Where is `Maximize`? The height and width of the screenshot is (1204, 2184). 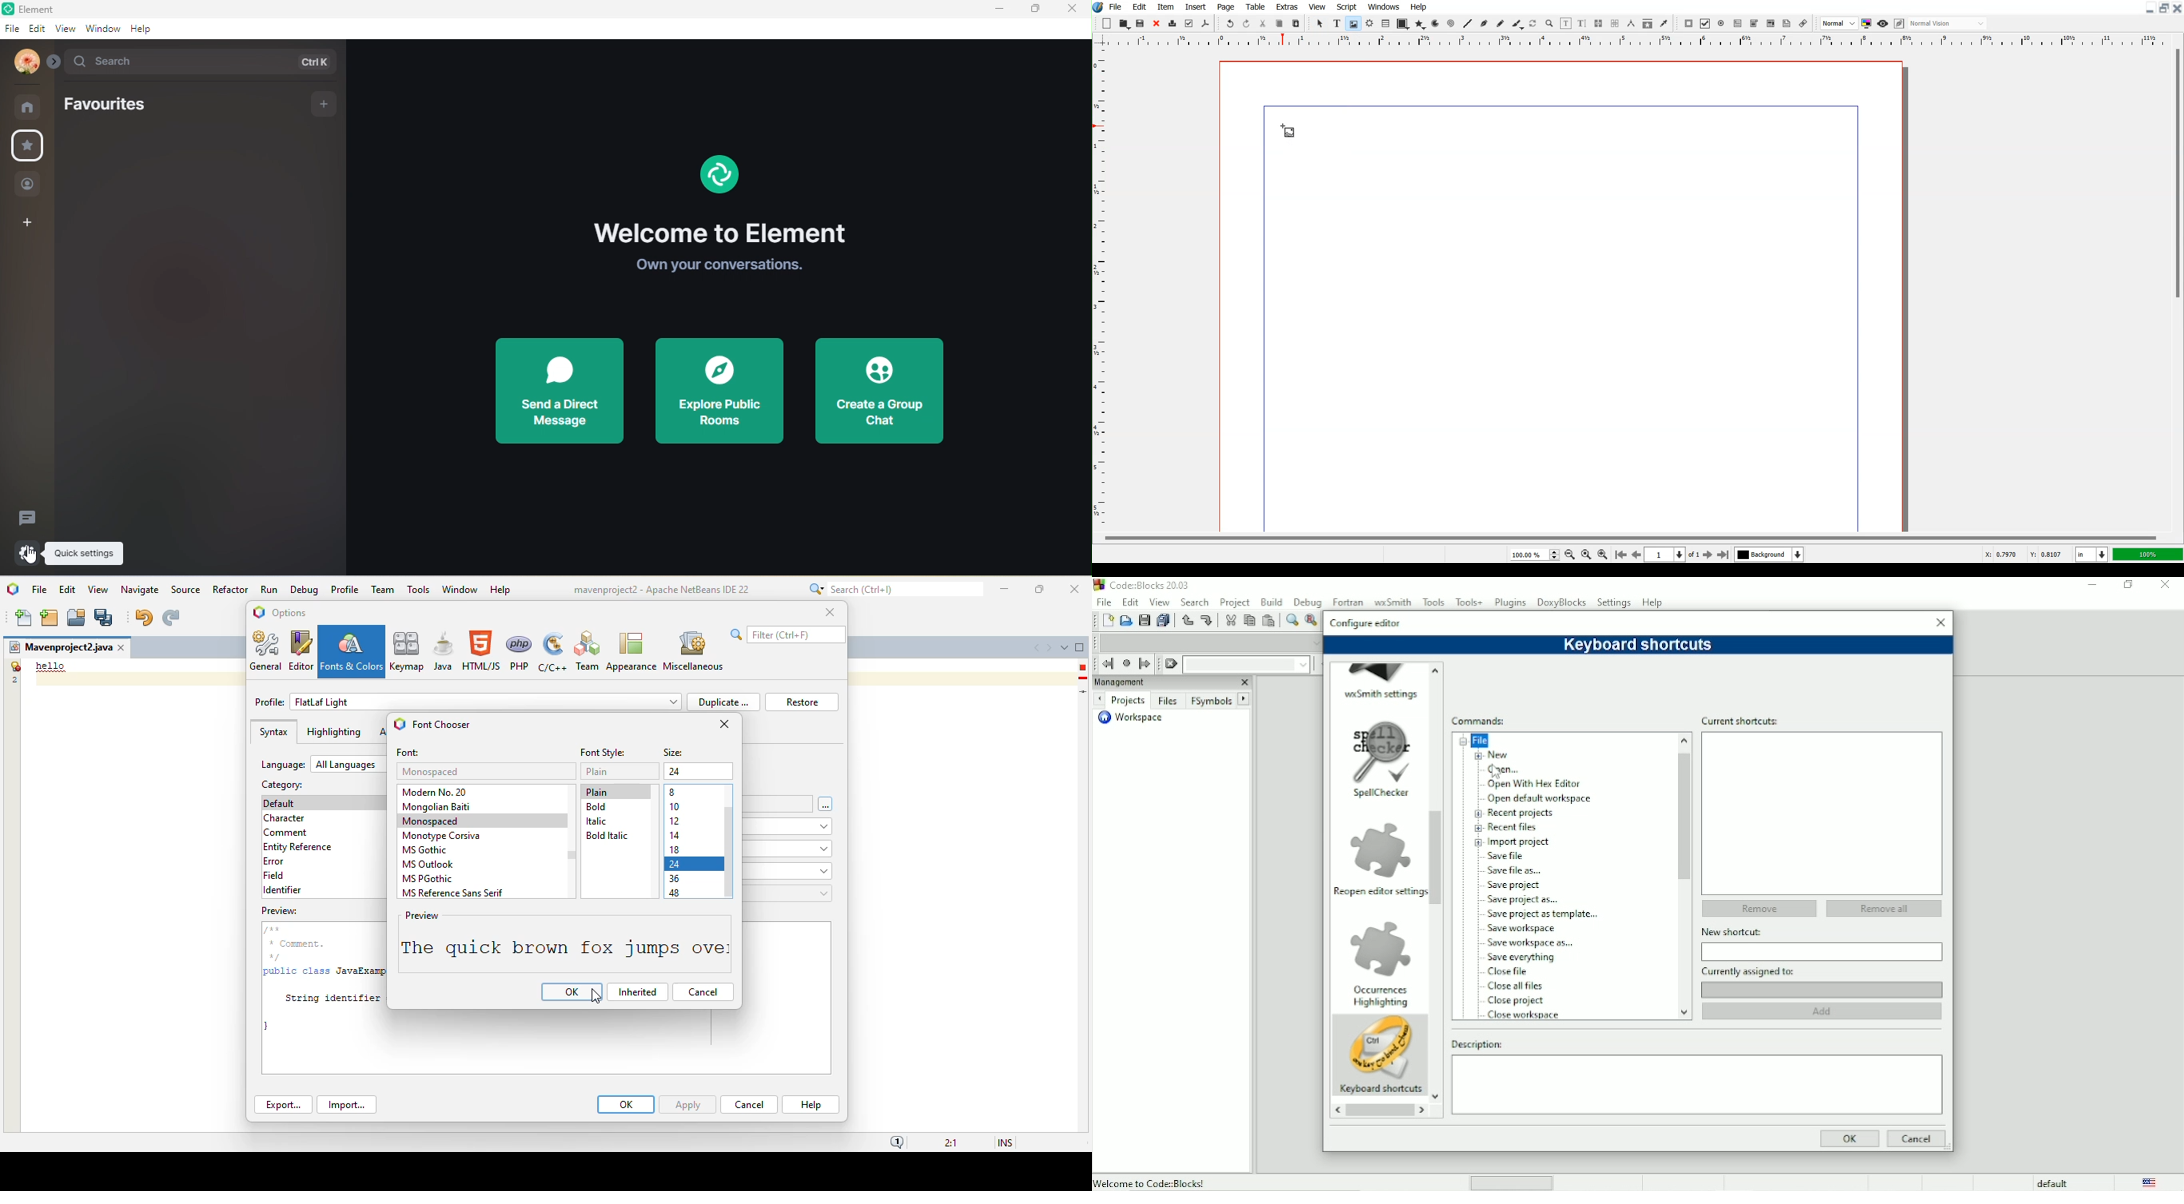
Maximize is located at coordinates (2127, 585).